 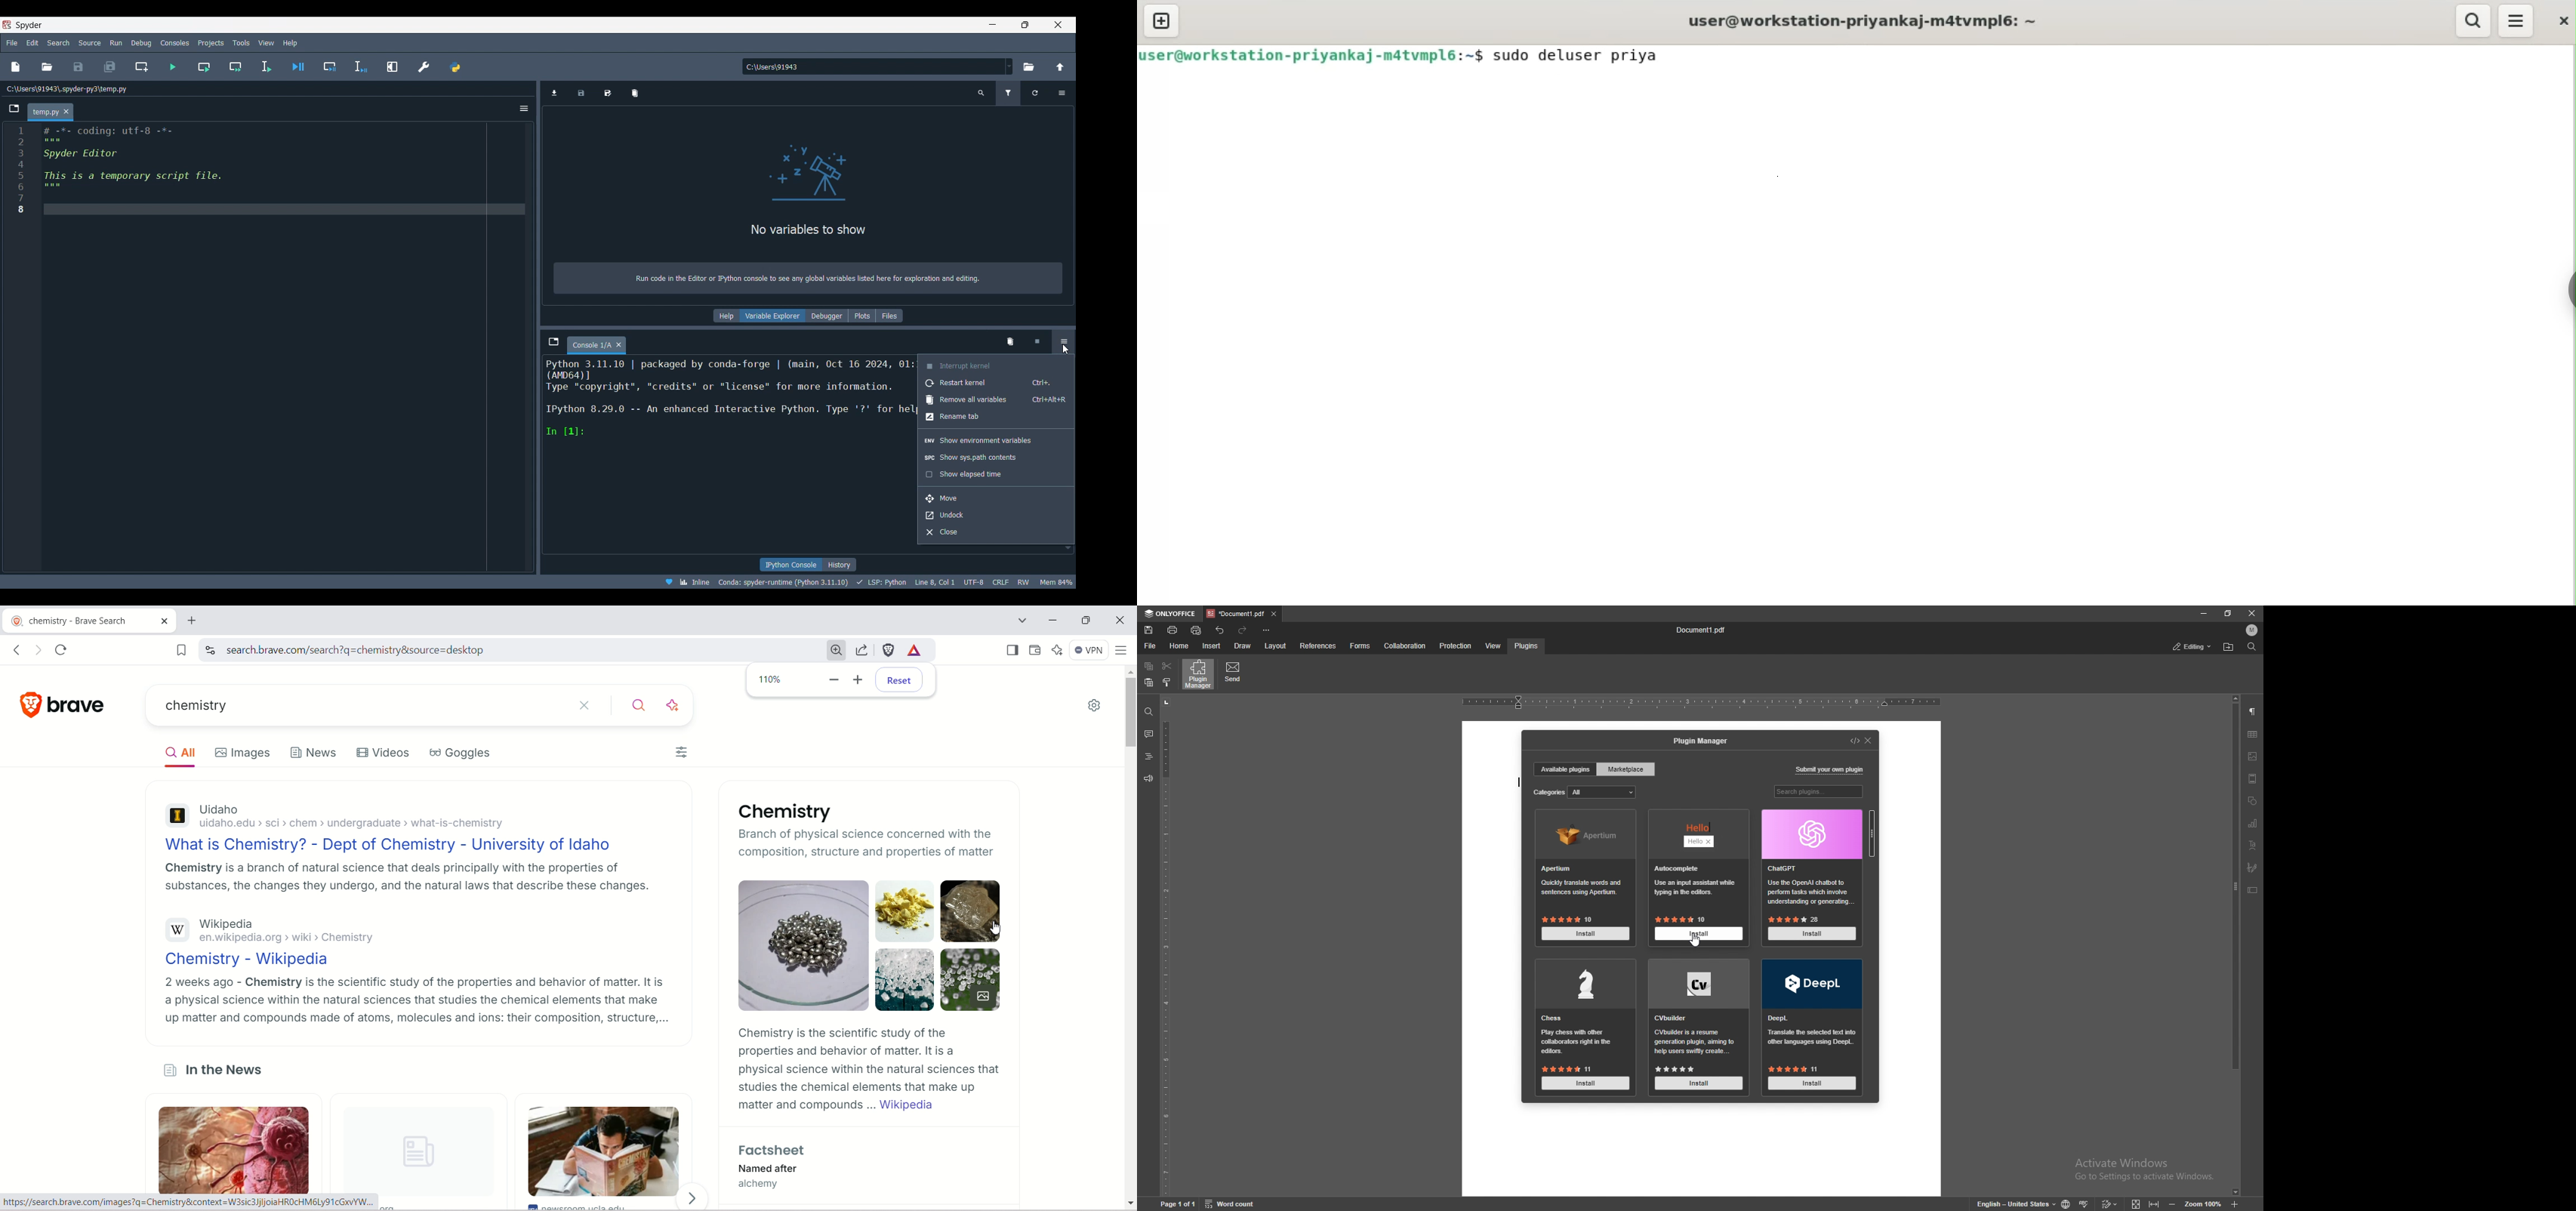 What do you see at coordinates (395, 845) in the screenshot?
I see `What is Chemistry? - Dept of Chemistry - University of Idaho` at bounding box center [395, 845].